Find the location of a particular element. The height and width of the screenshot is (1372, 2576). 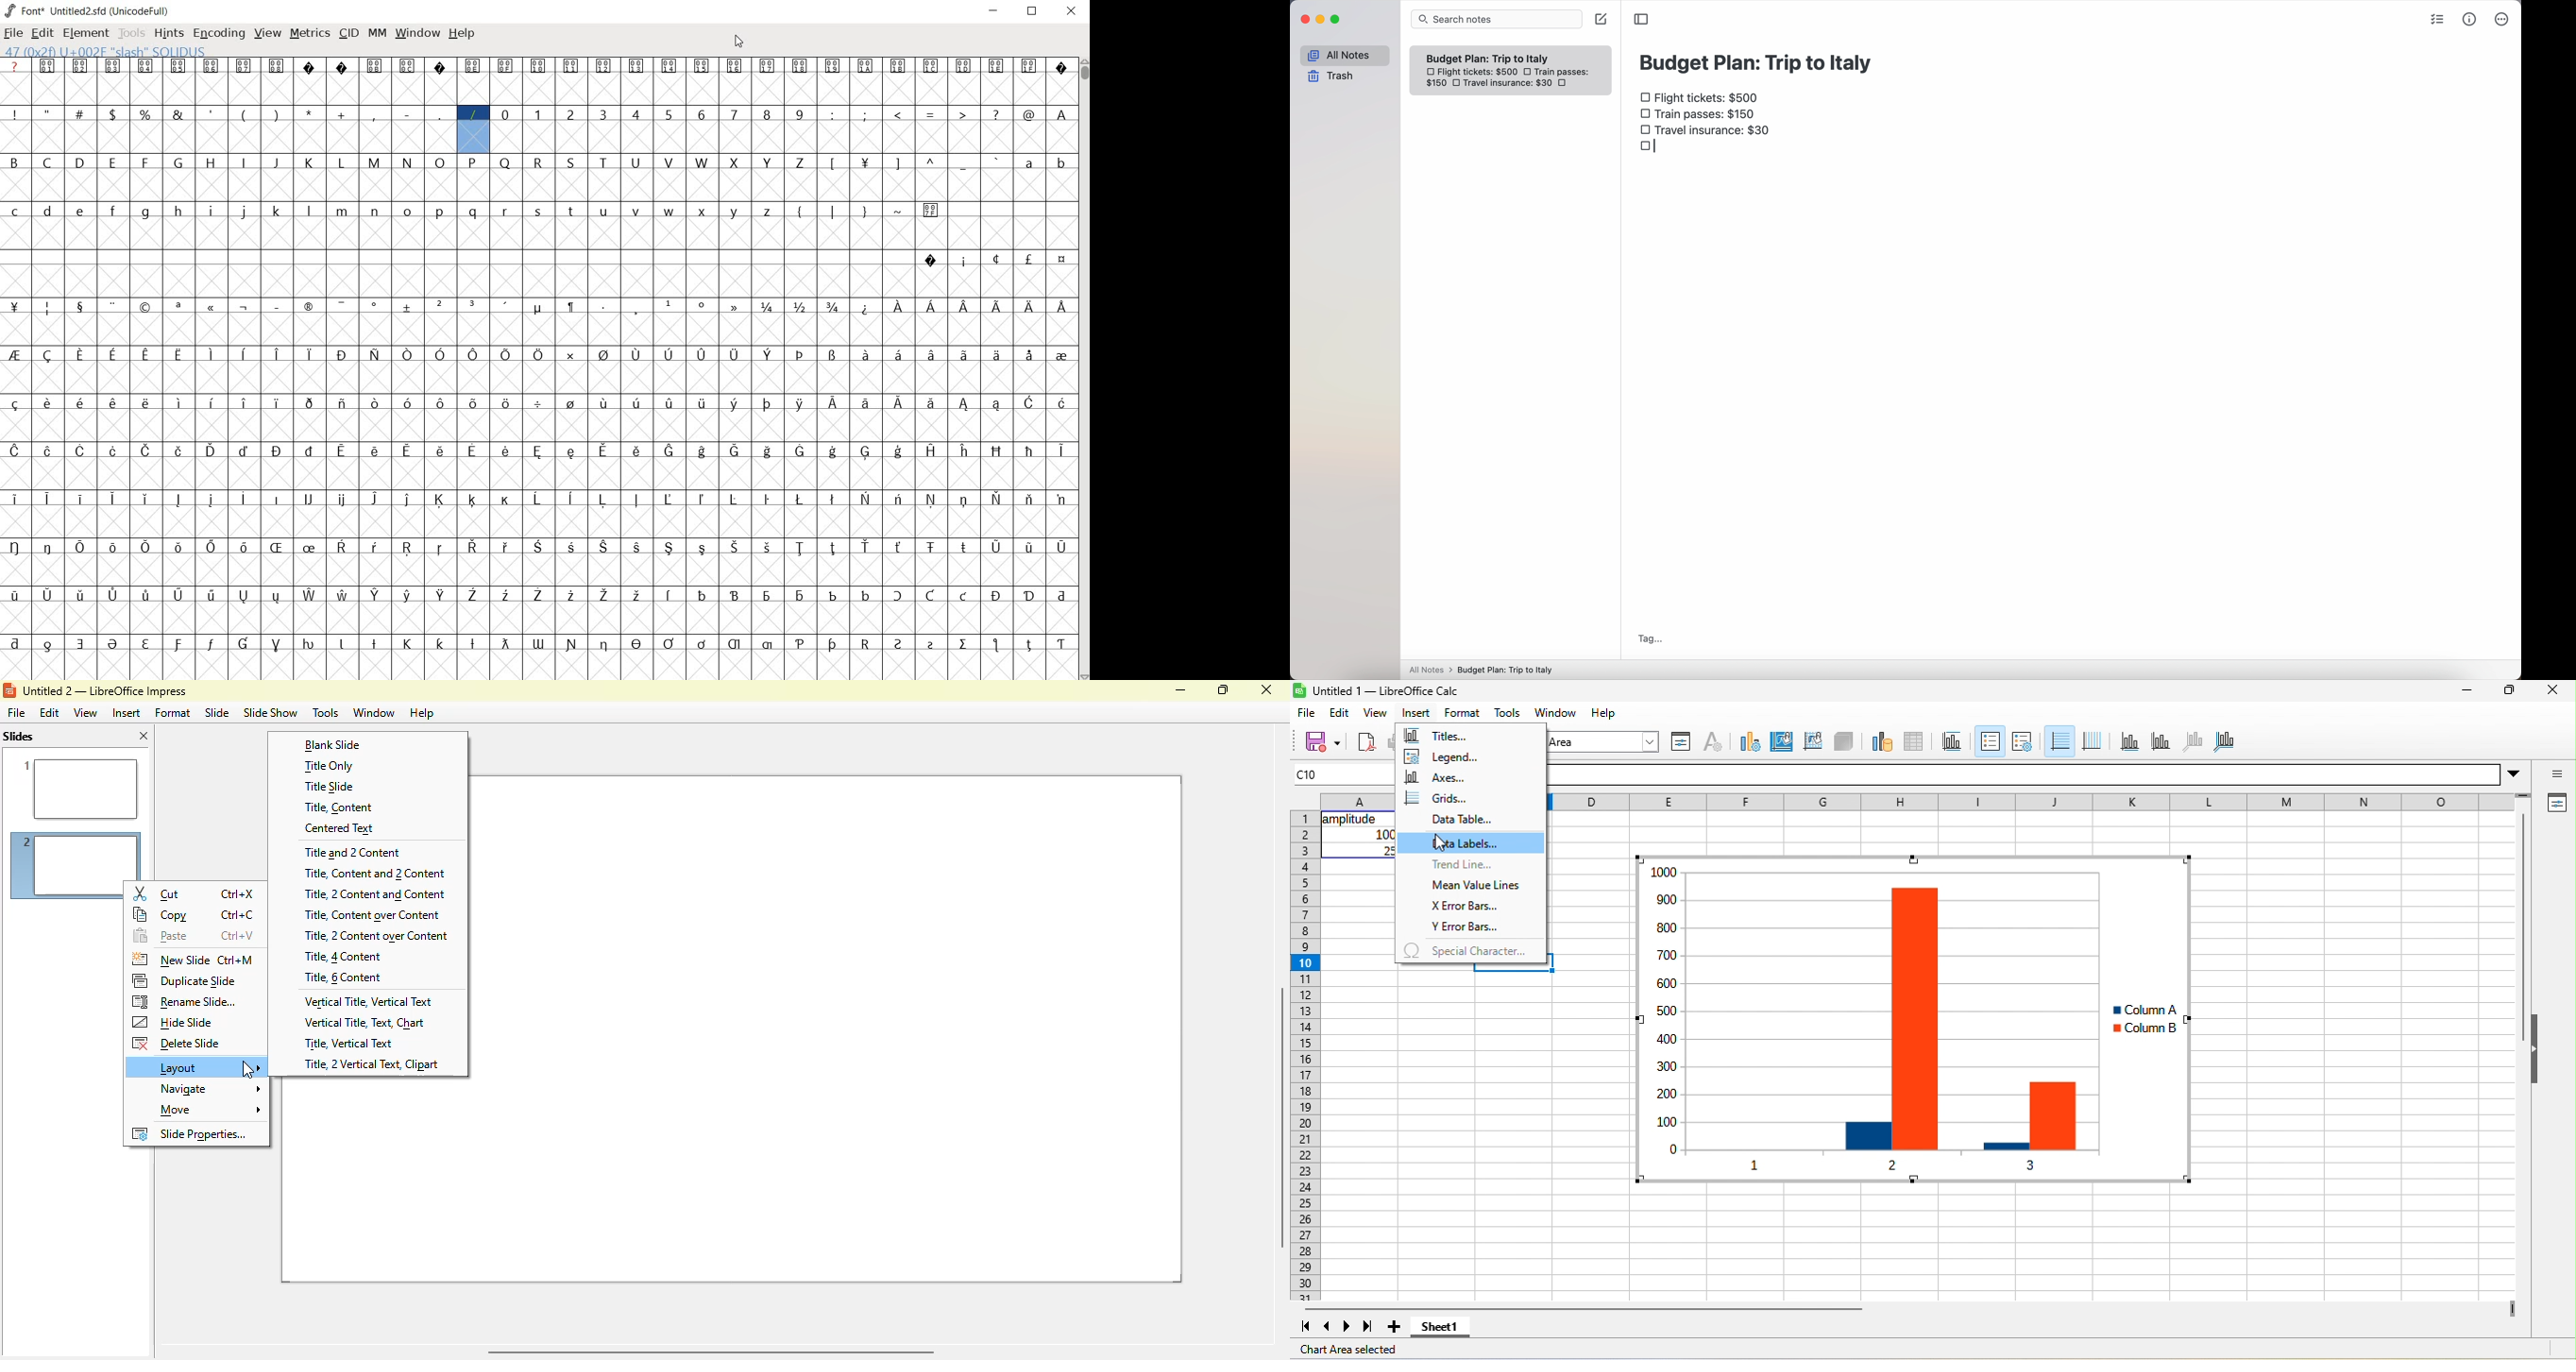

glyph is located at coordinates (47, 547).